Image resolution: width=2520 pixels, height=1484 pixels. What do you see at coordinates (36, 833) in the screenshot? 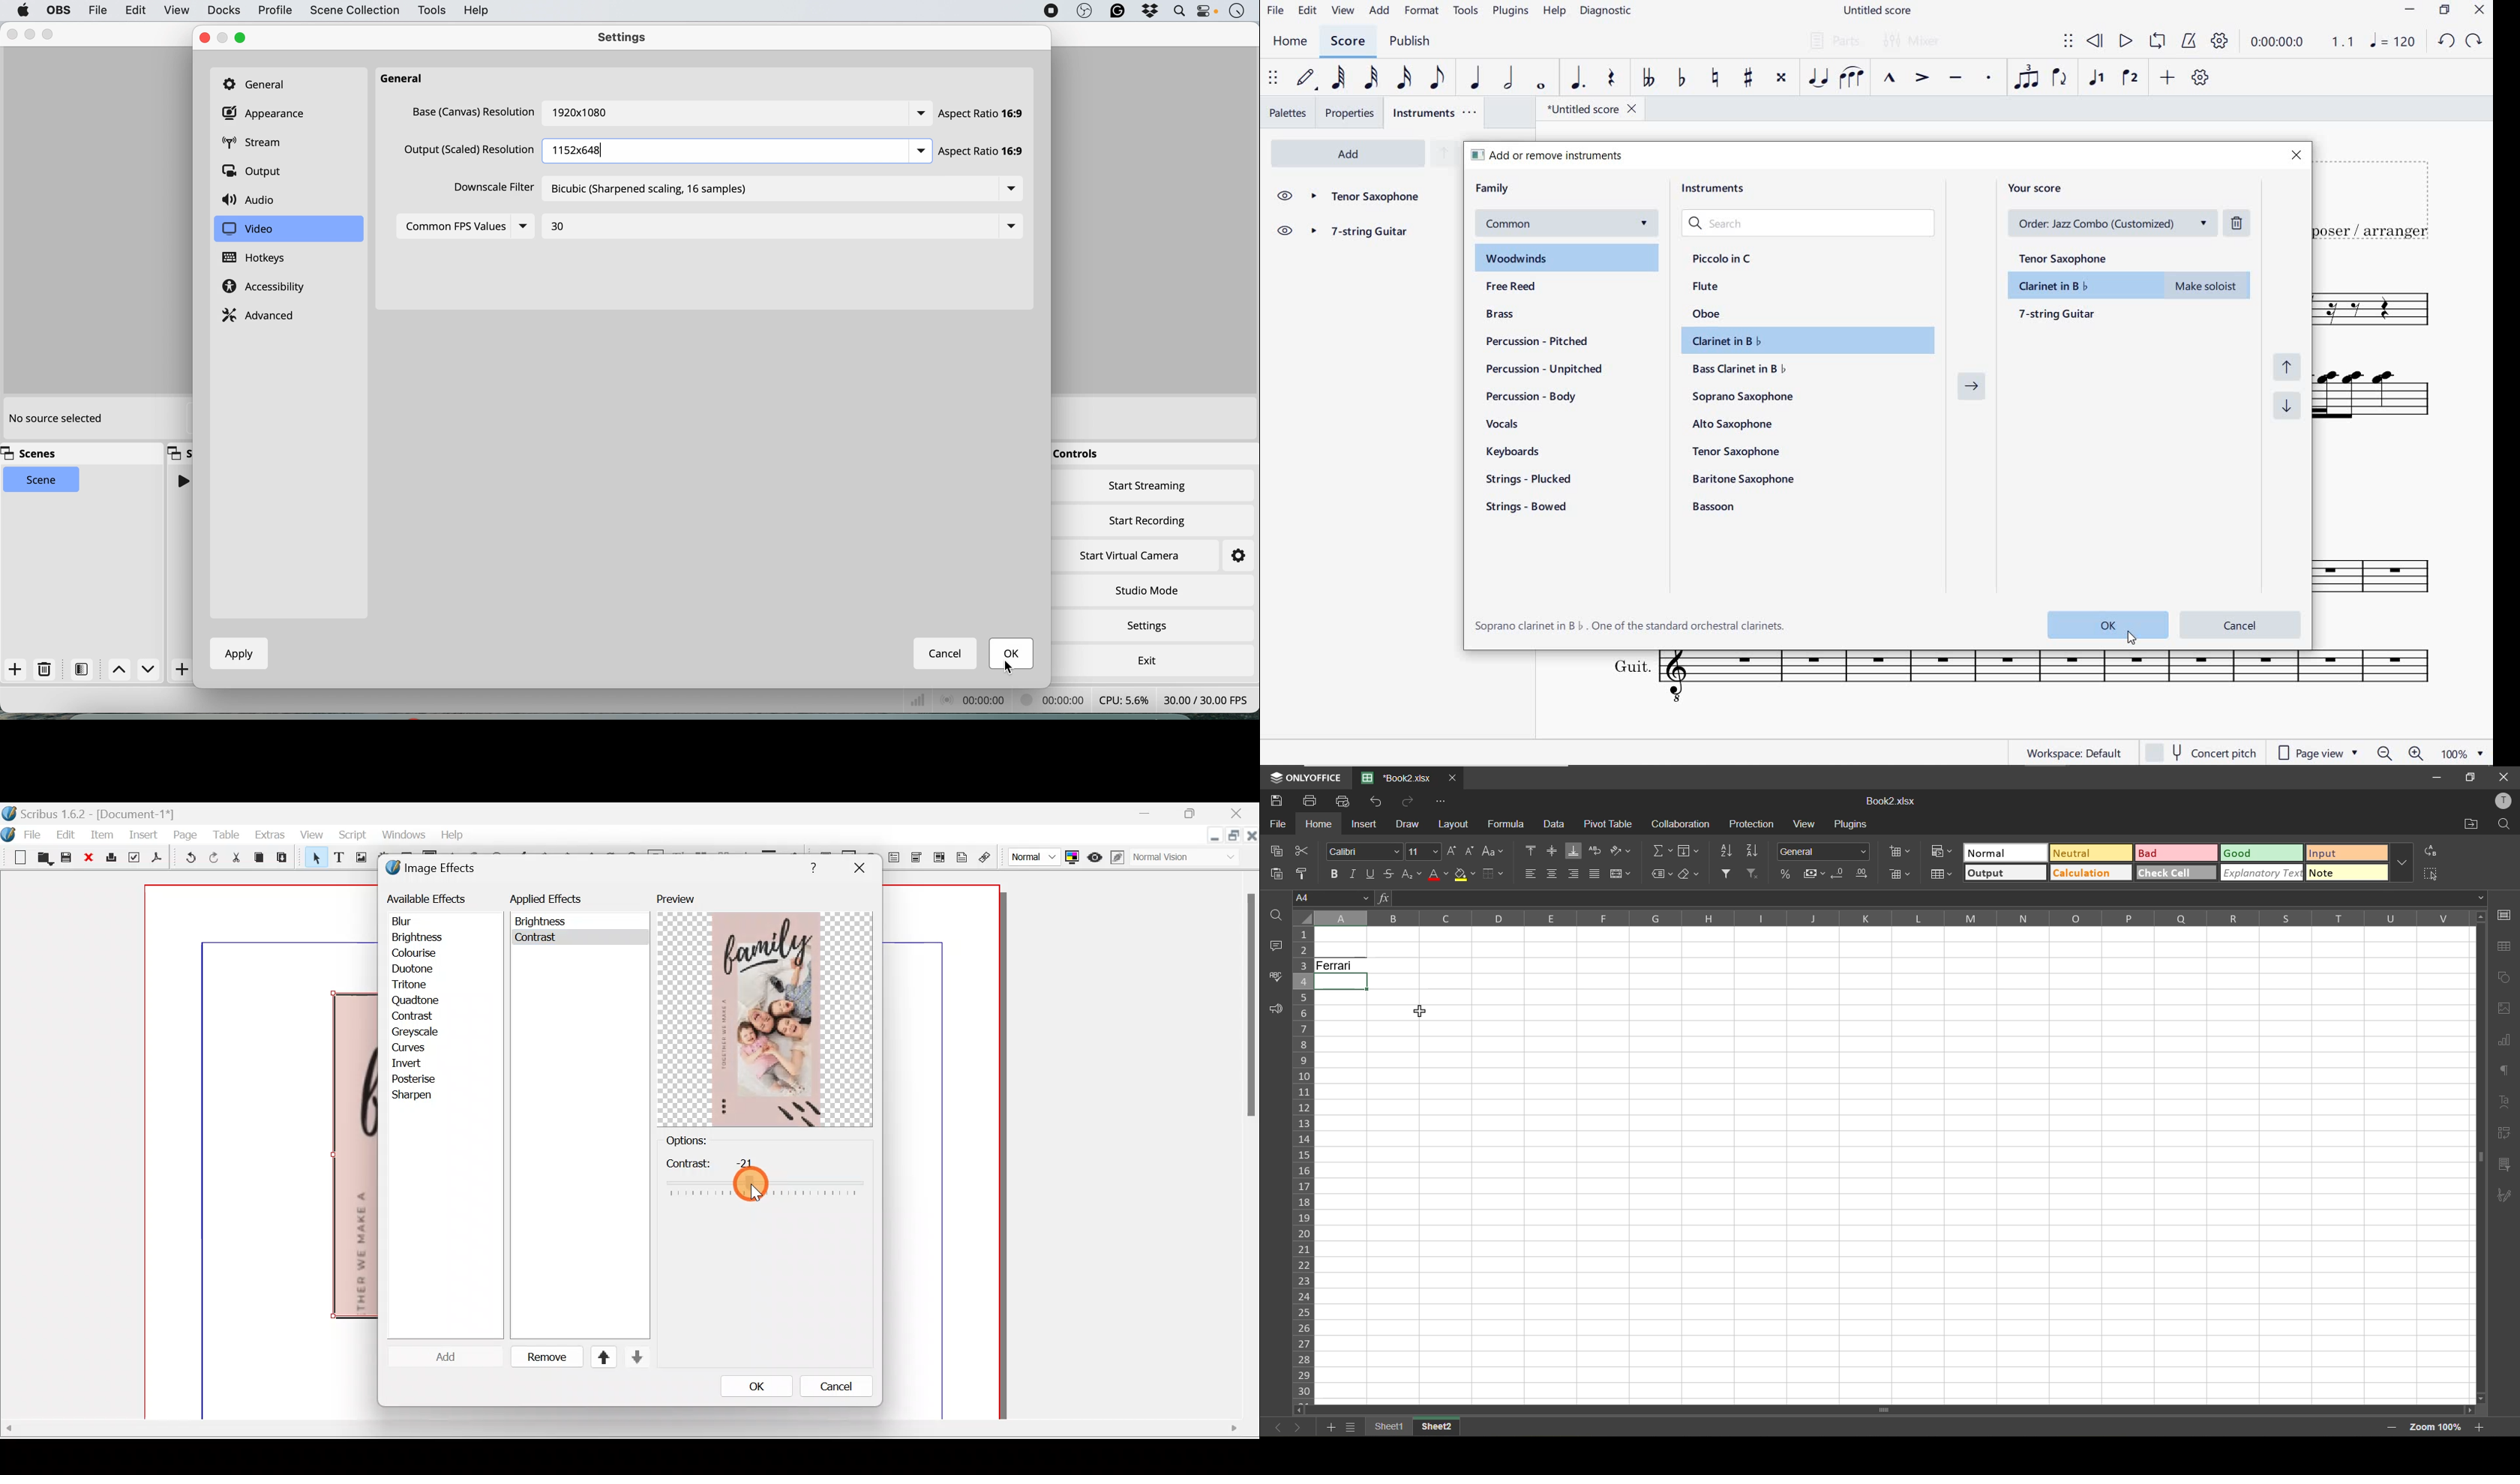
I see `File` at bounding box center [36, 833].